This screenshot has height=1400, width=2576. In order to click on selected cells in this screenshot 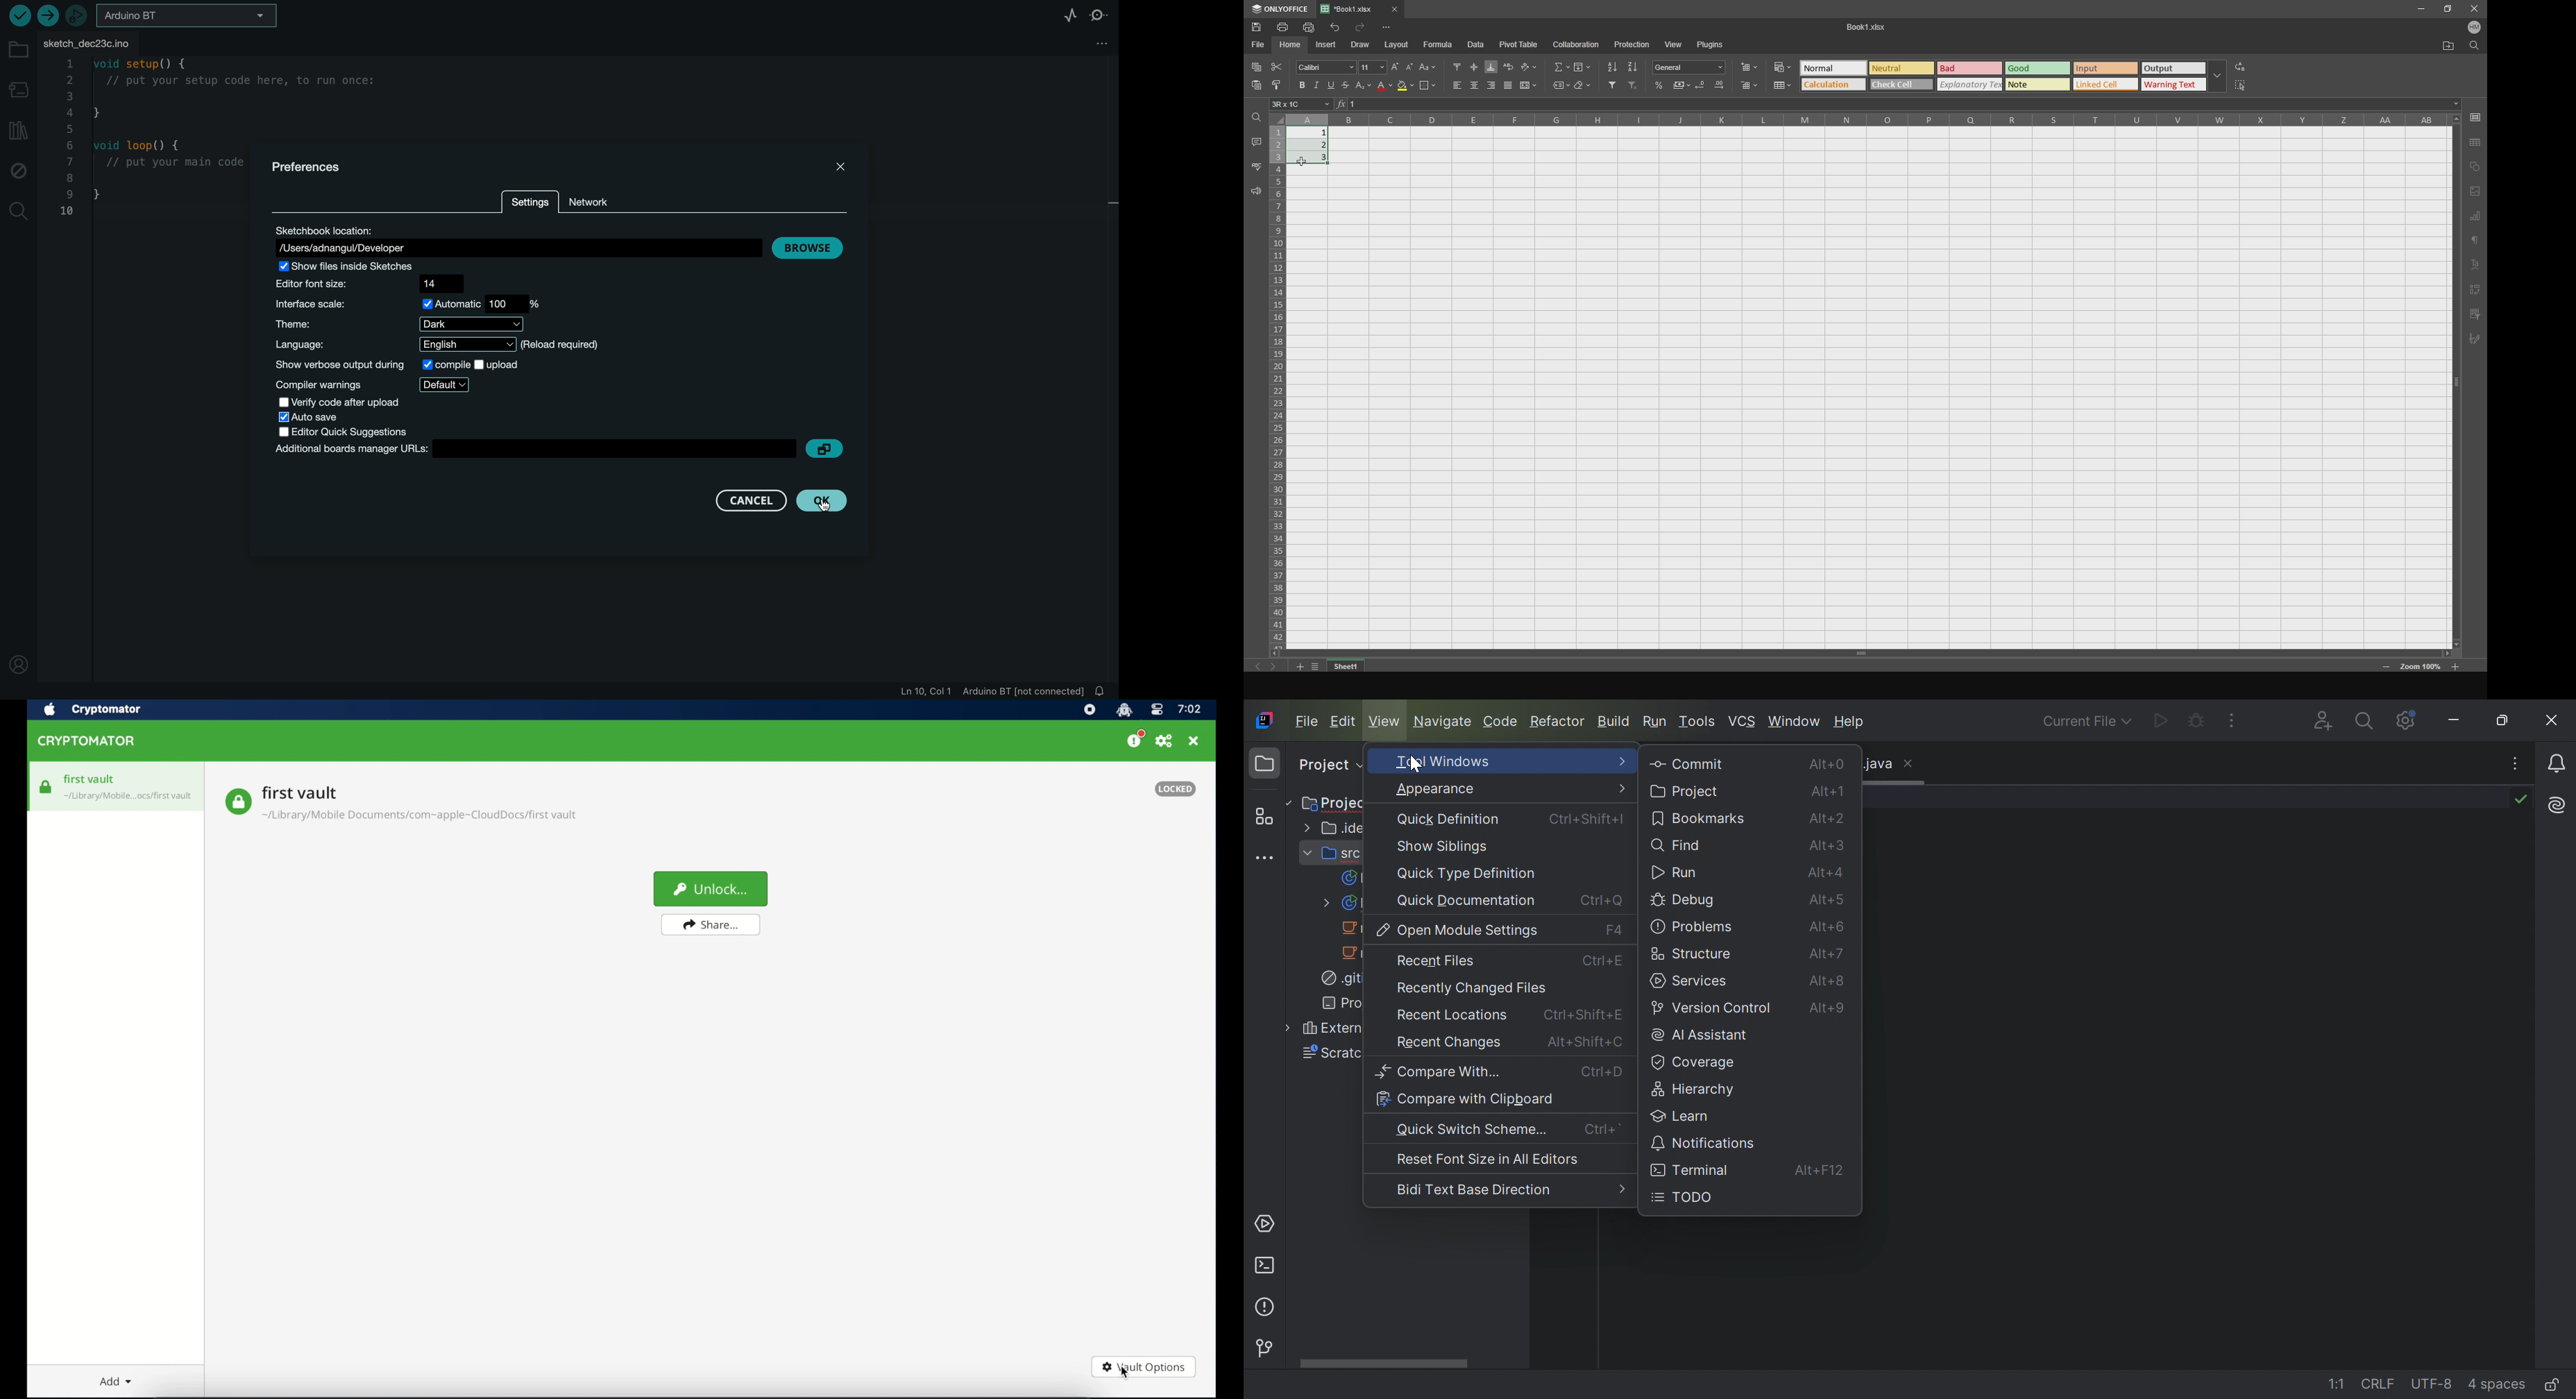, I will do `click(1317, 151)`.